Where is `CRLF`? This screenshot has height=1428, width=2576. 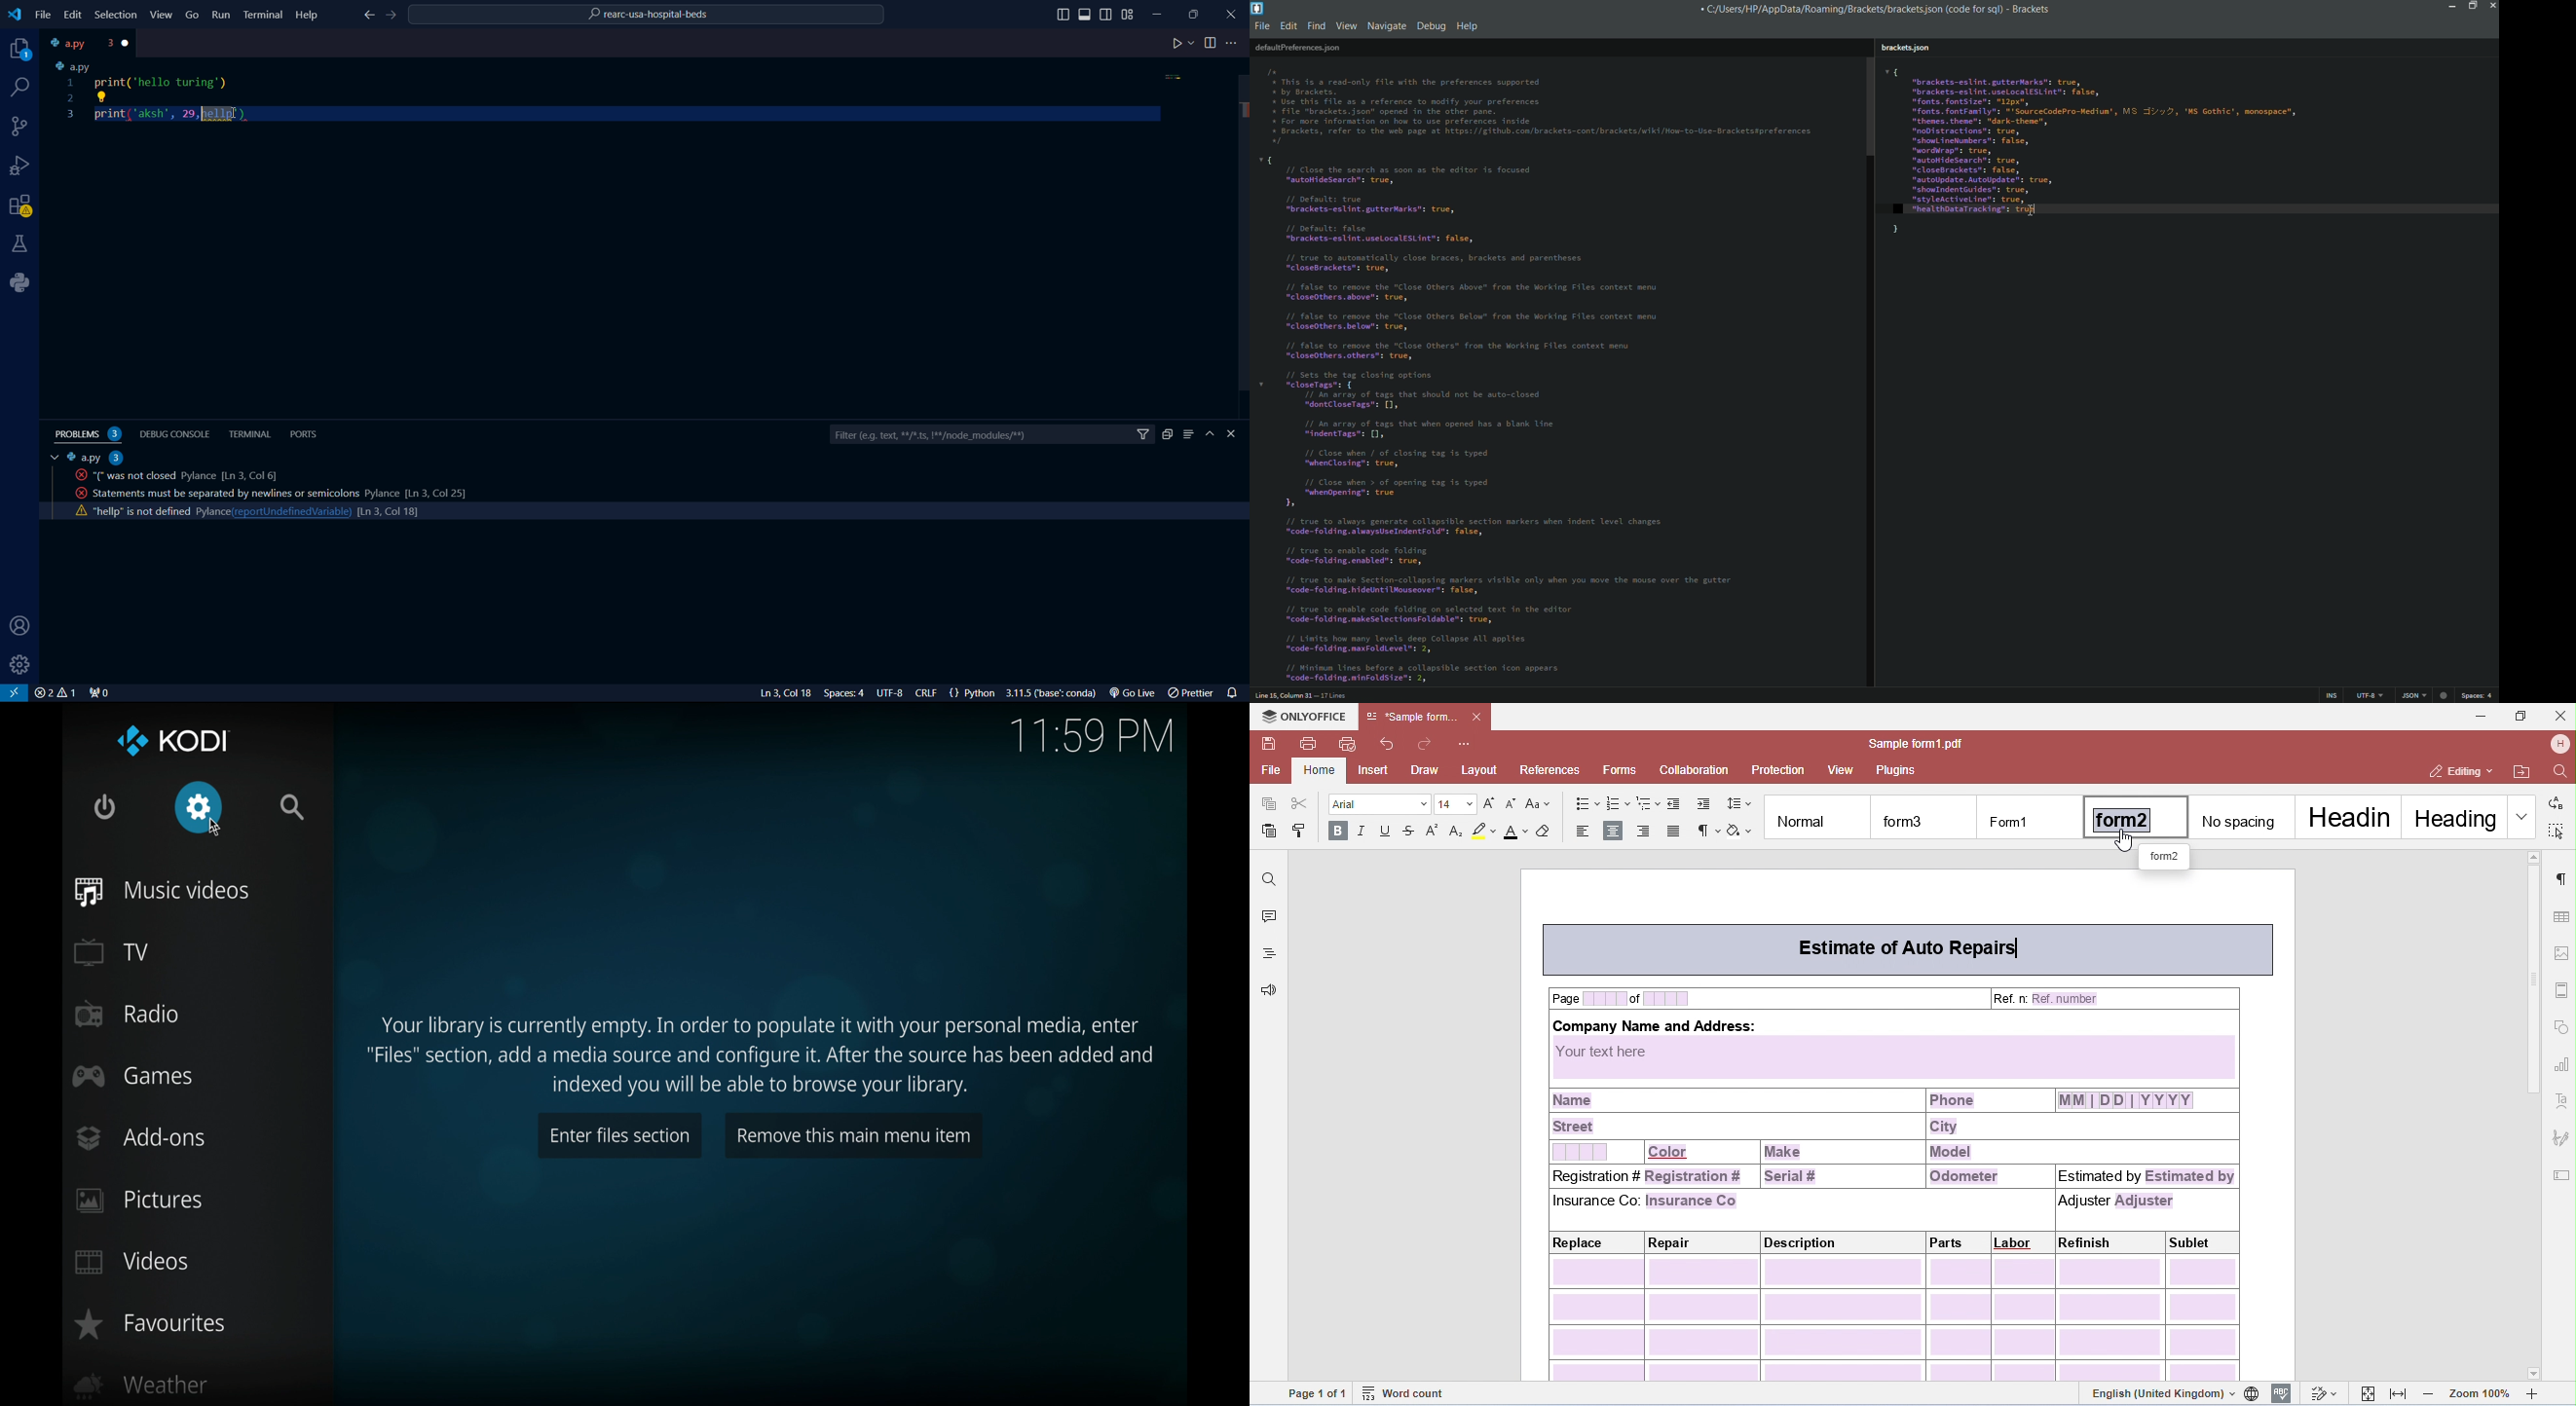
CRLF is located at coordinates (929, 694).